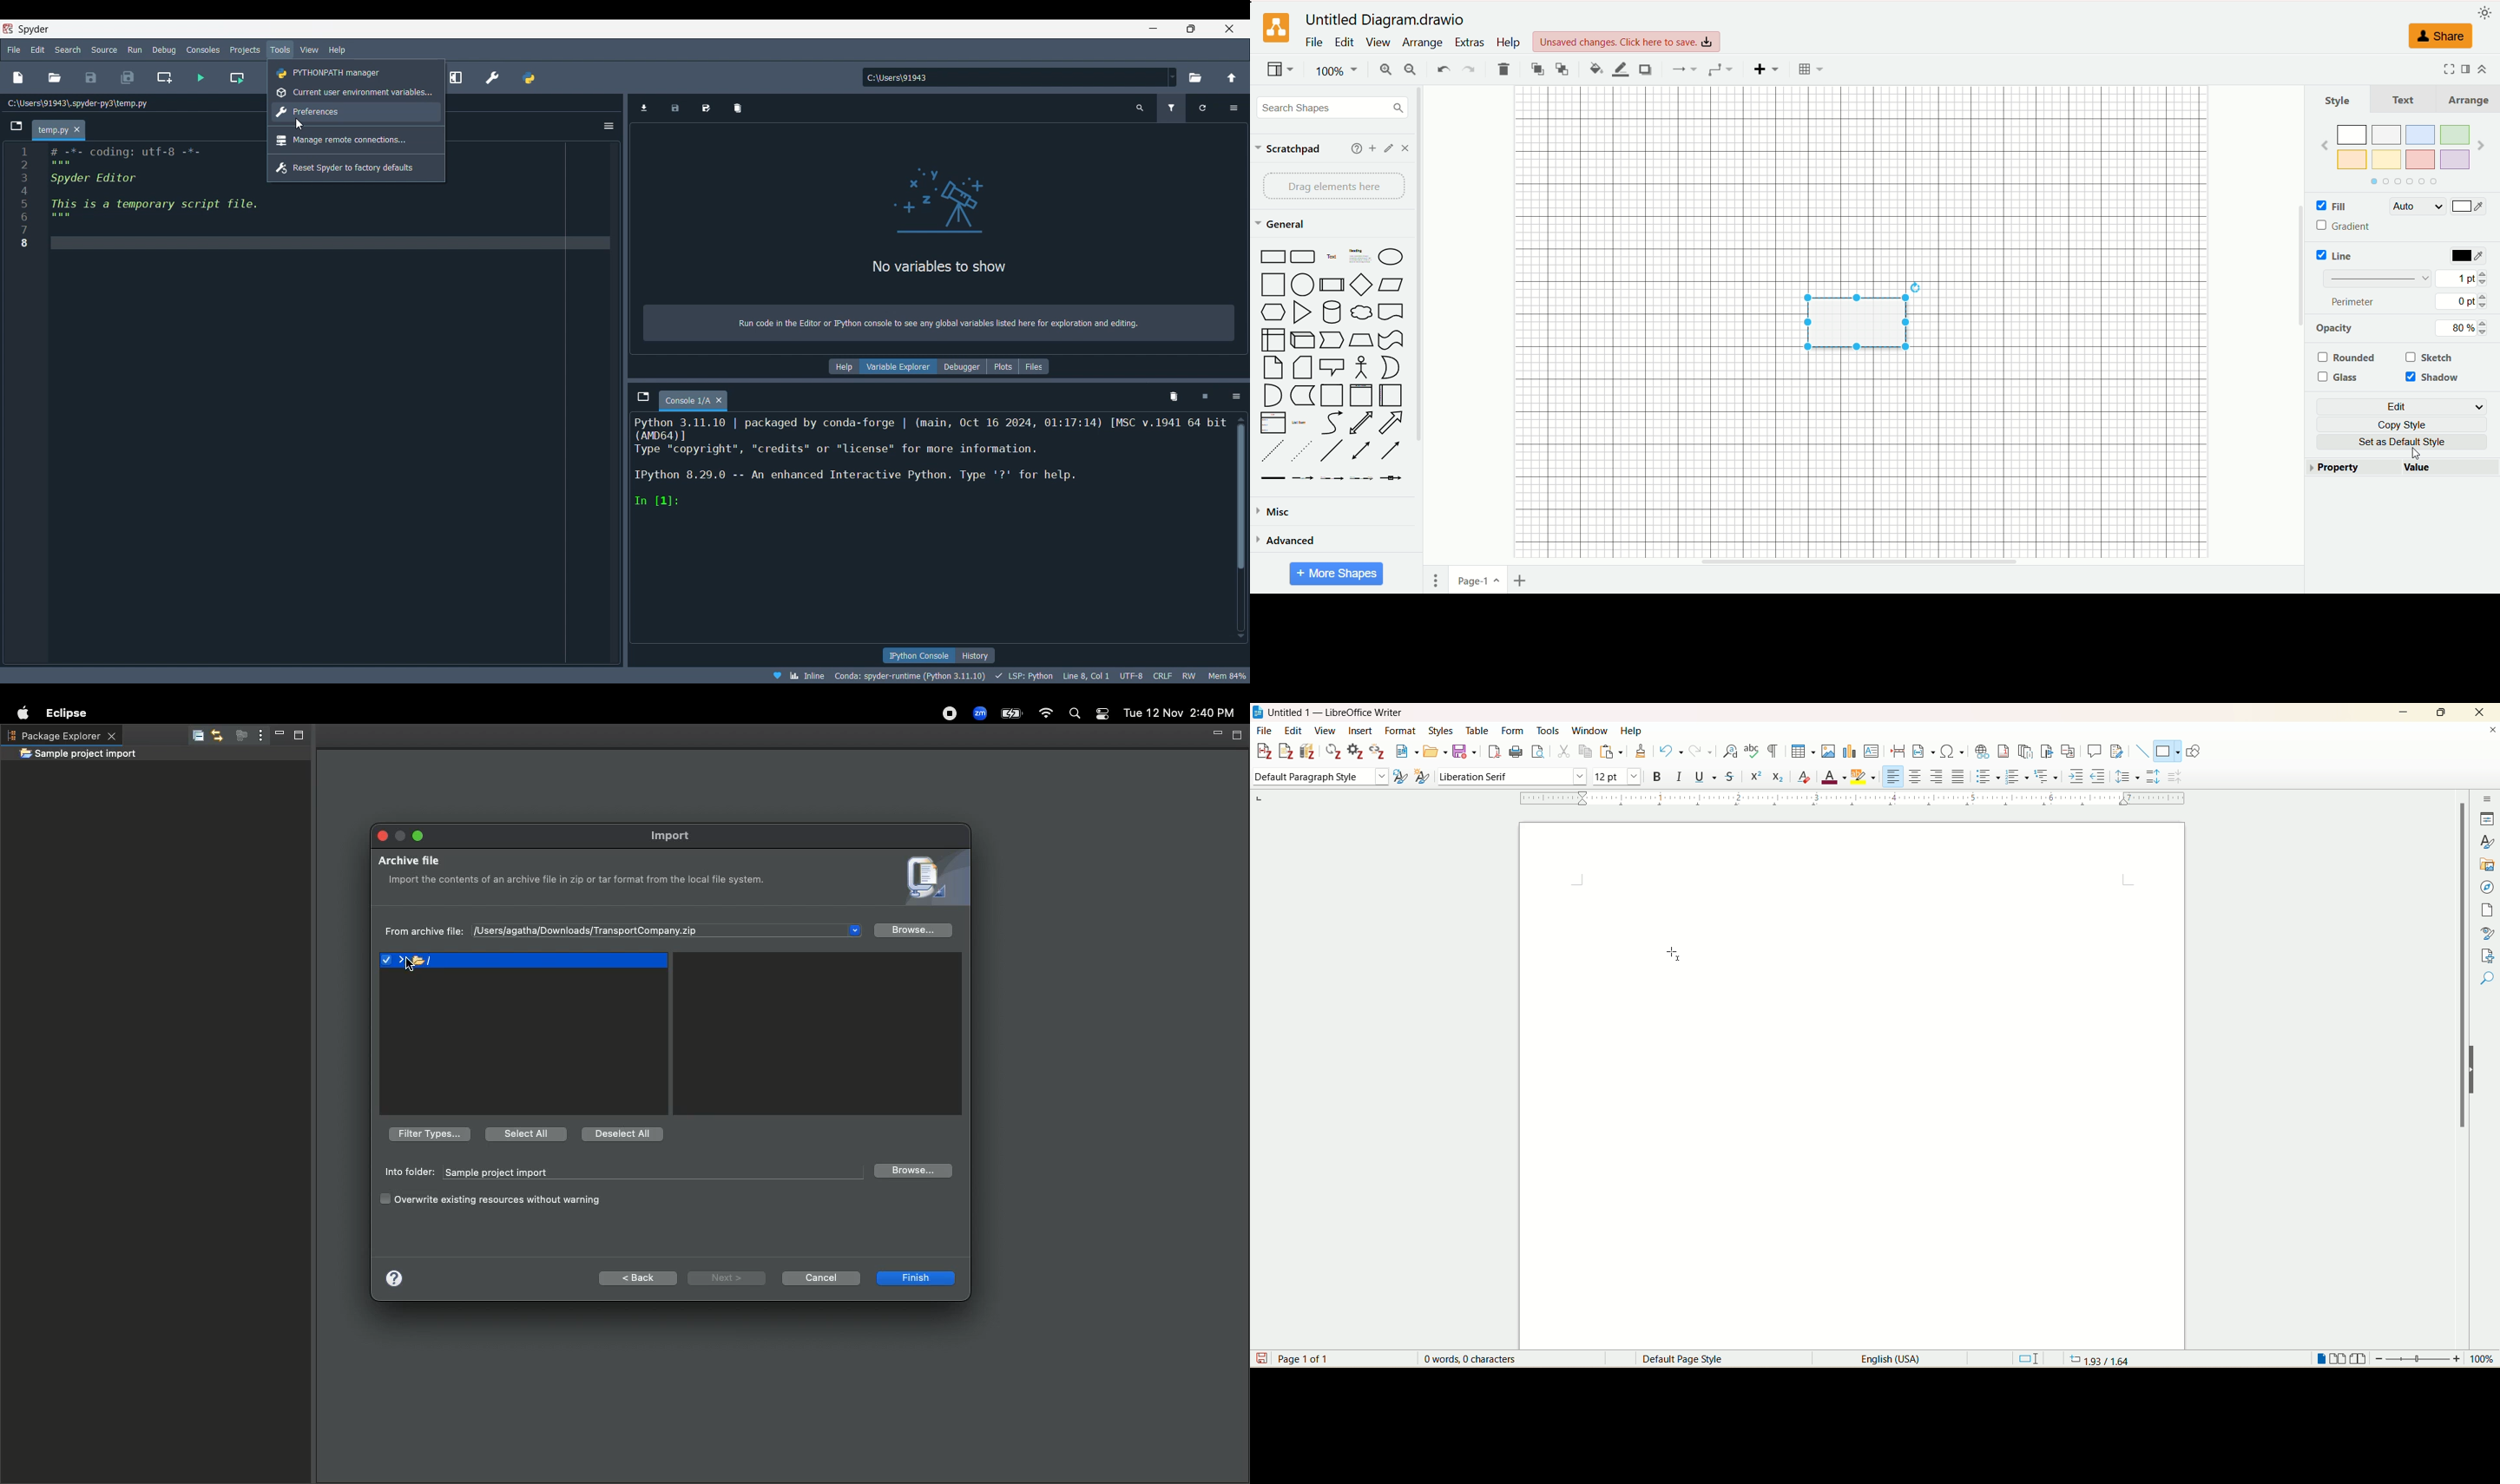 The height and width of the screenshot is (1484, 2520). What do you see at coordinates (8, 29) in the screenshot?
I see `Software logo` at bounding box center [8, 29].